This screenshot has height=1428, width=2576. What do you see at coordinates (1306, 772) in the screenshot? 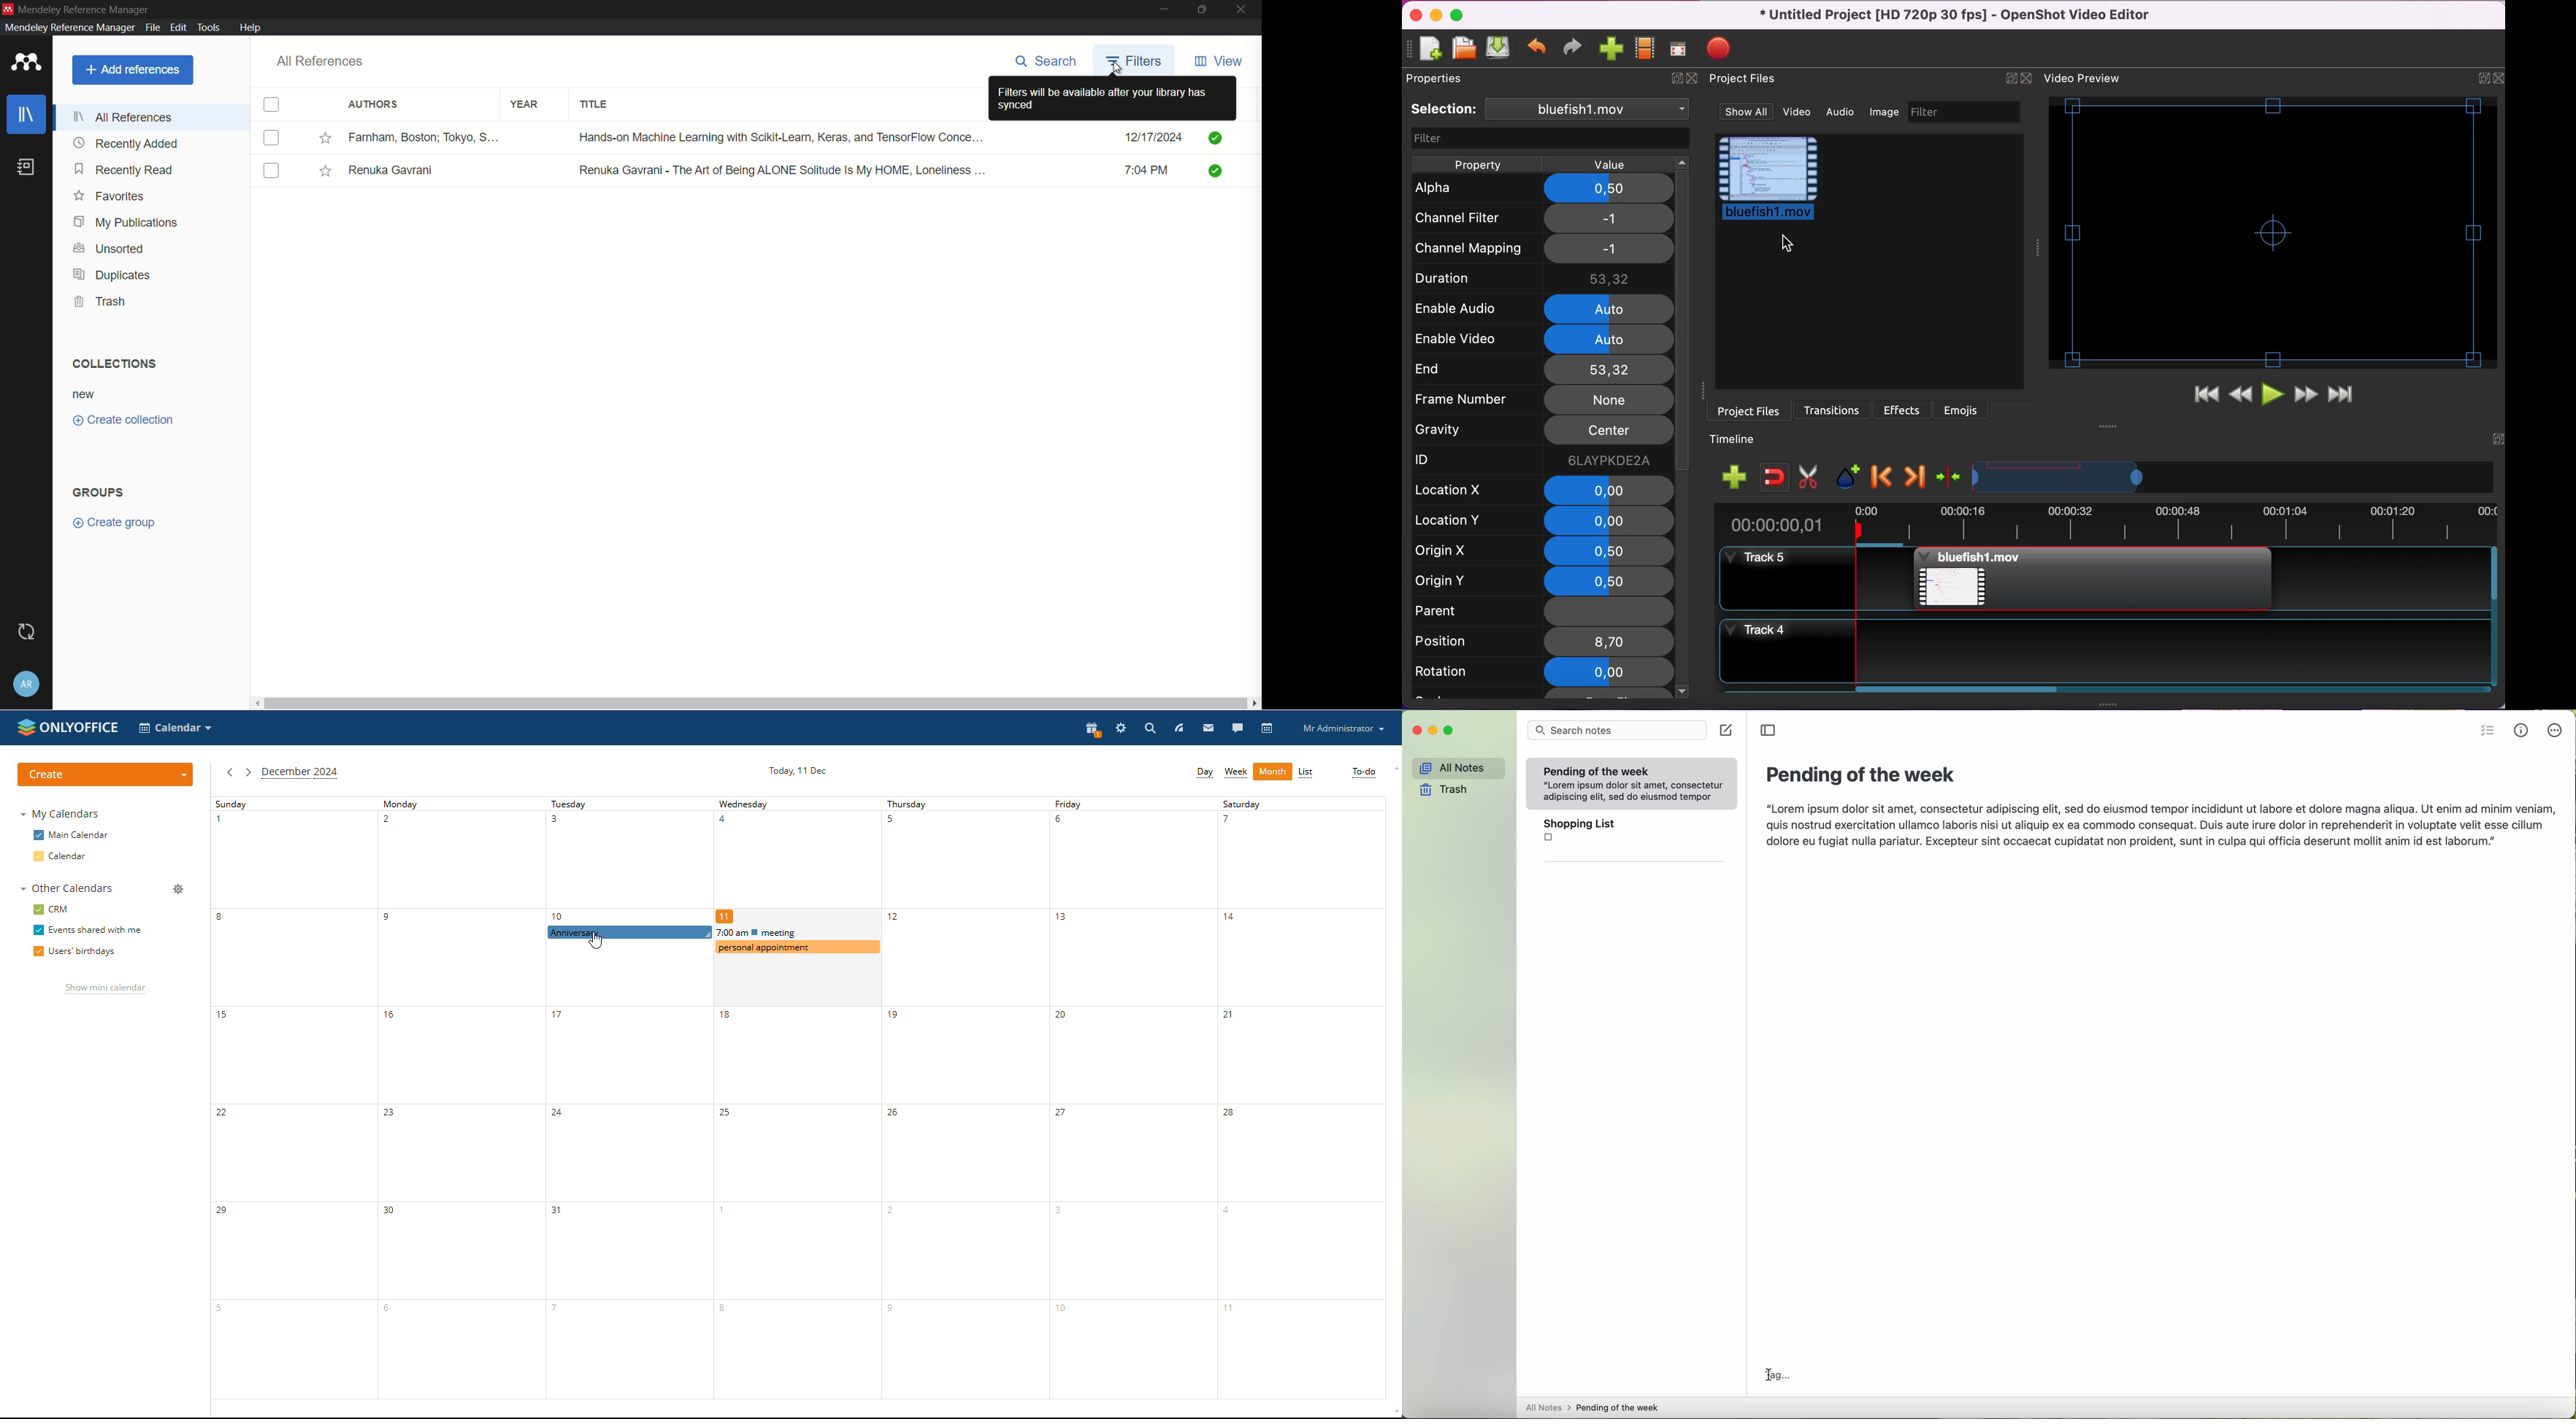
I see `list view` at bounding box center [1306, 772].